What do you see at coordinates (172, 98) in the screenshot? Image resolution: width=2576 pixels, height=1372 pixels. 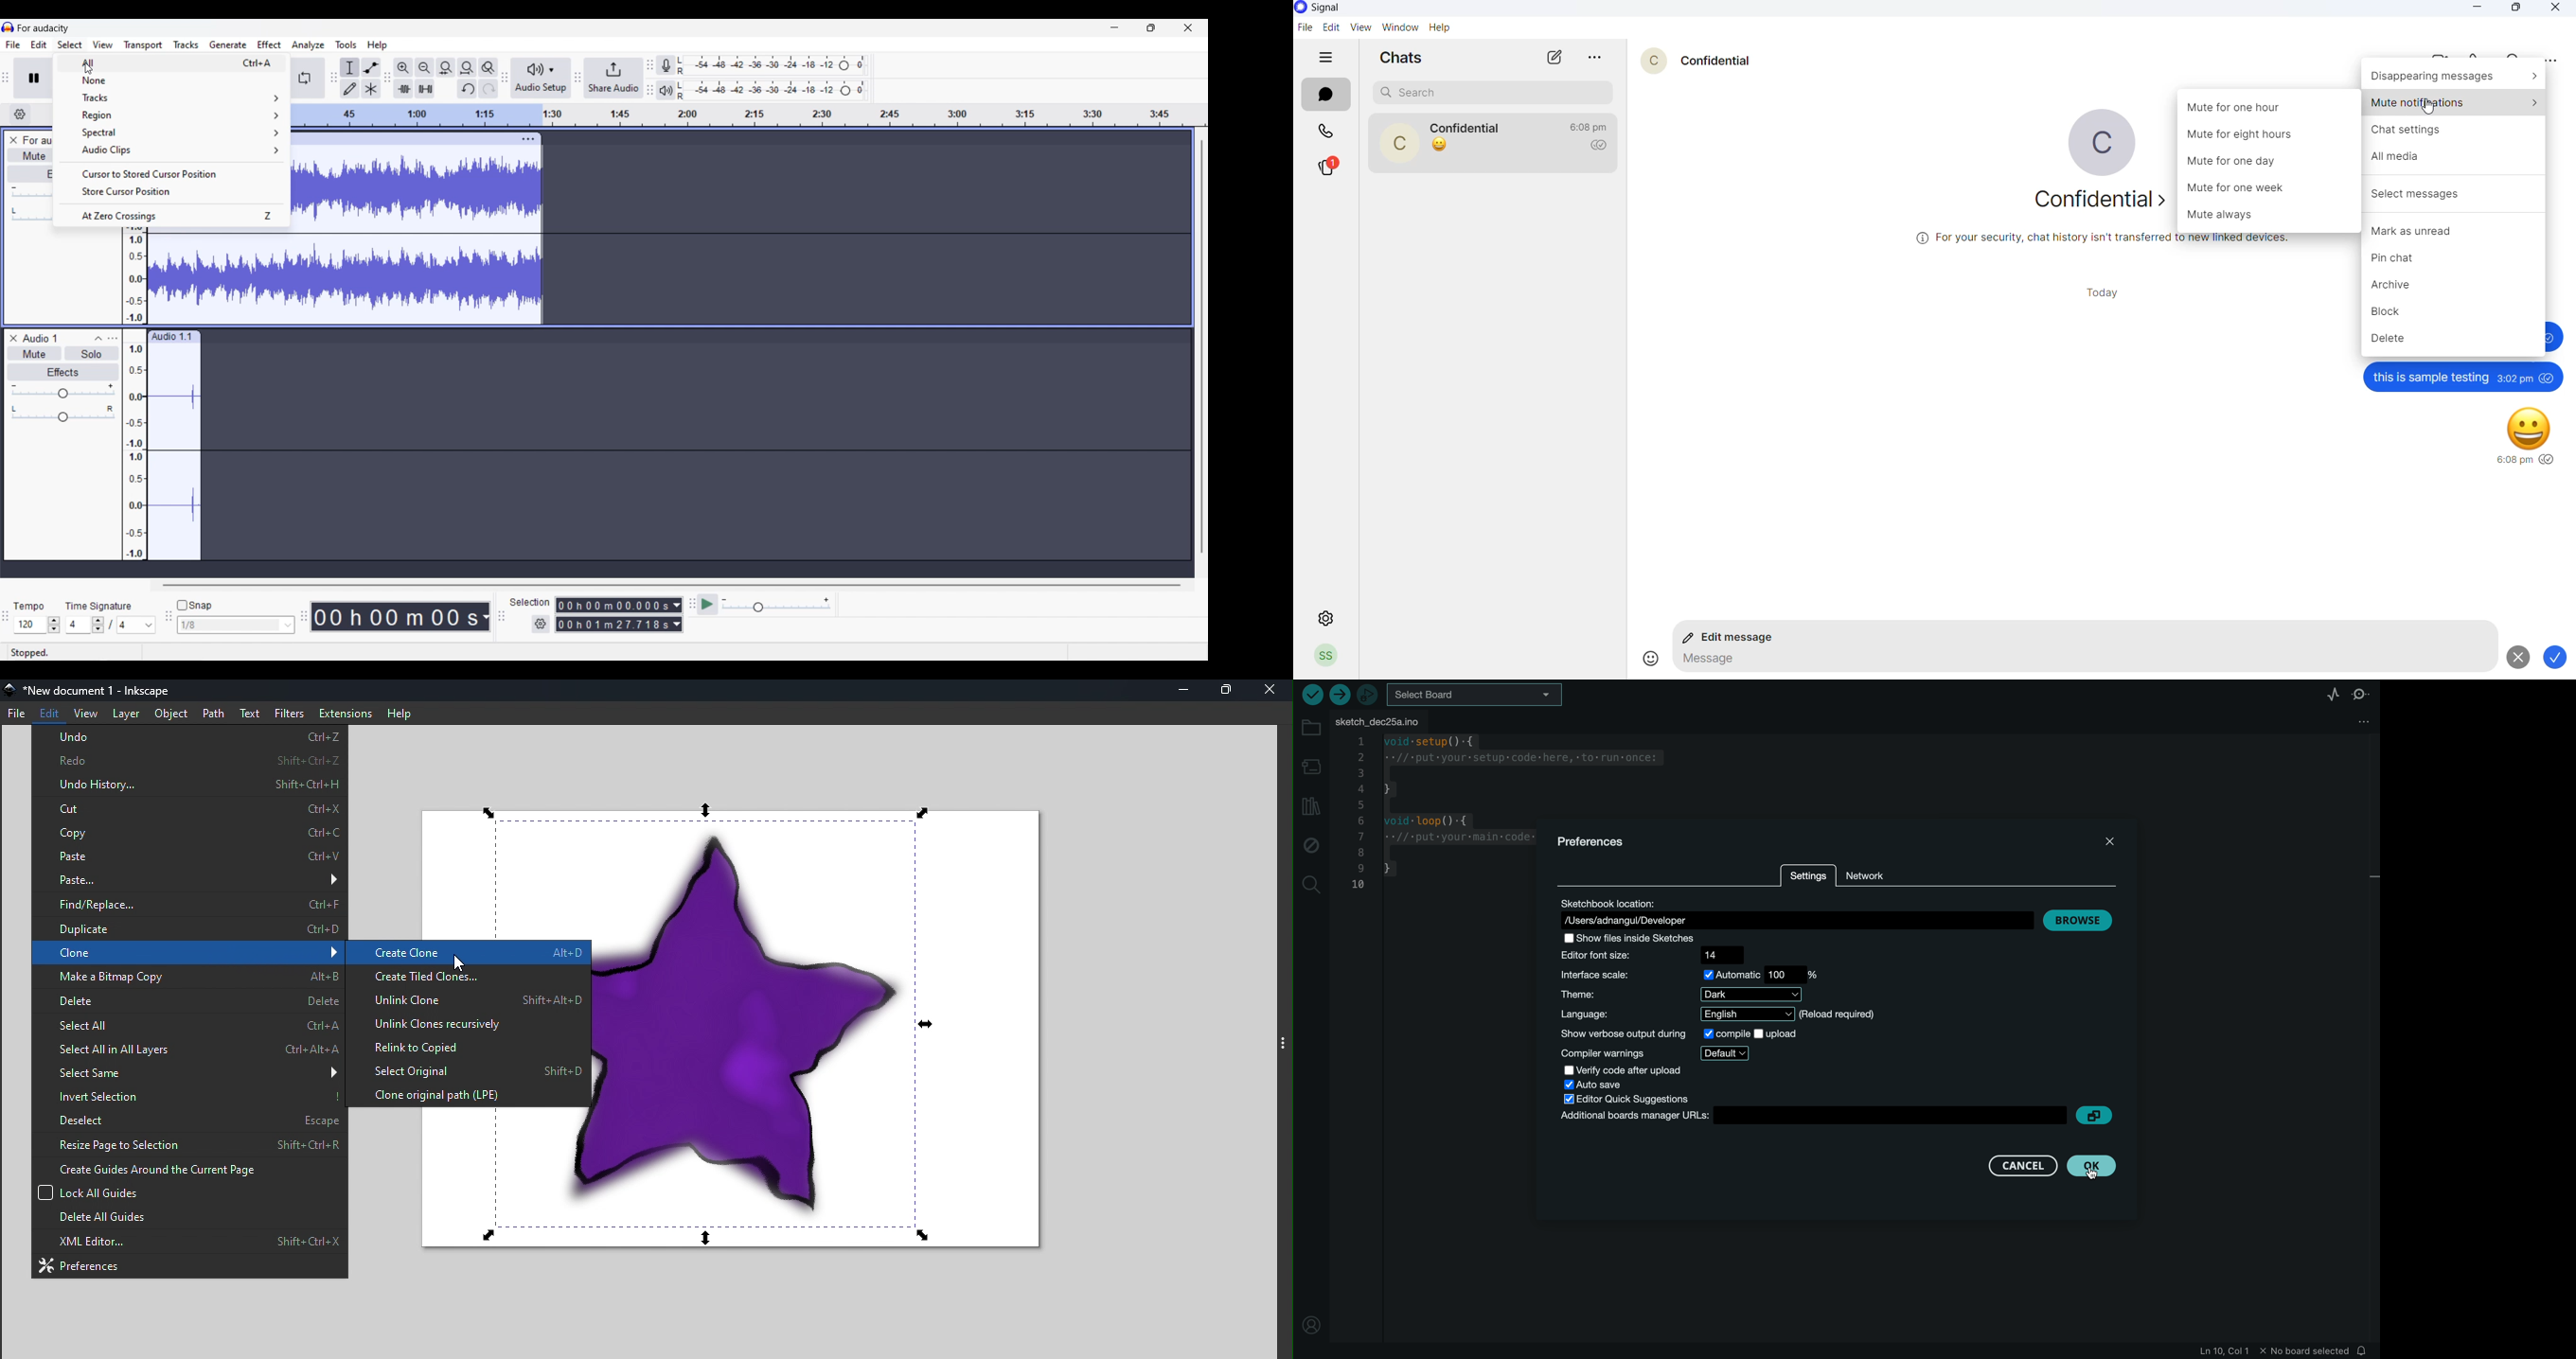 I see `Track options` at bounding box center [172, 98].